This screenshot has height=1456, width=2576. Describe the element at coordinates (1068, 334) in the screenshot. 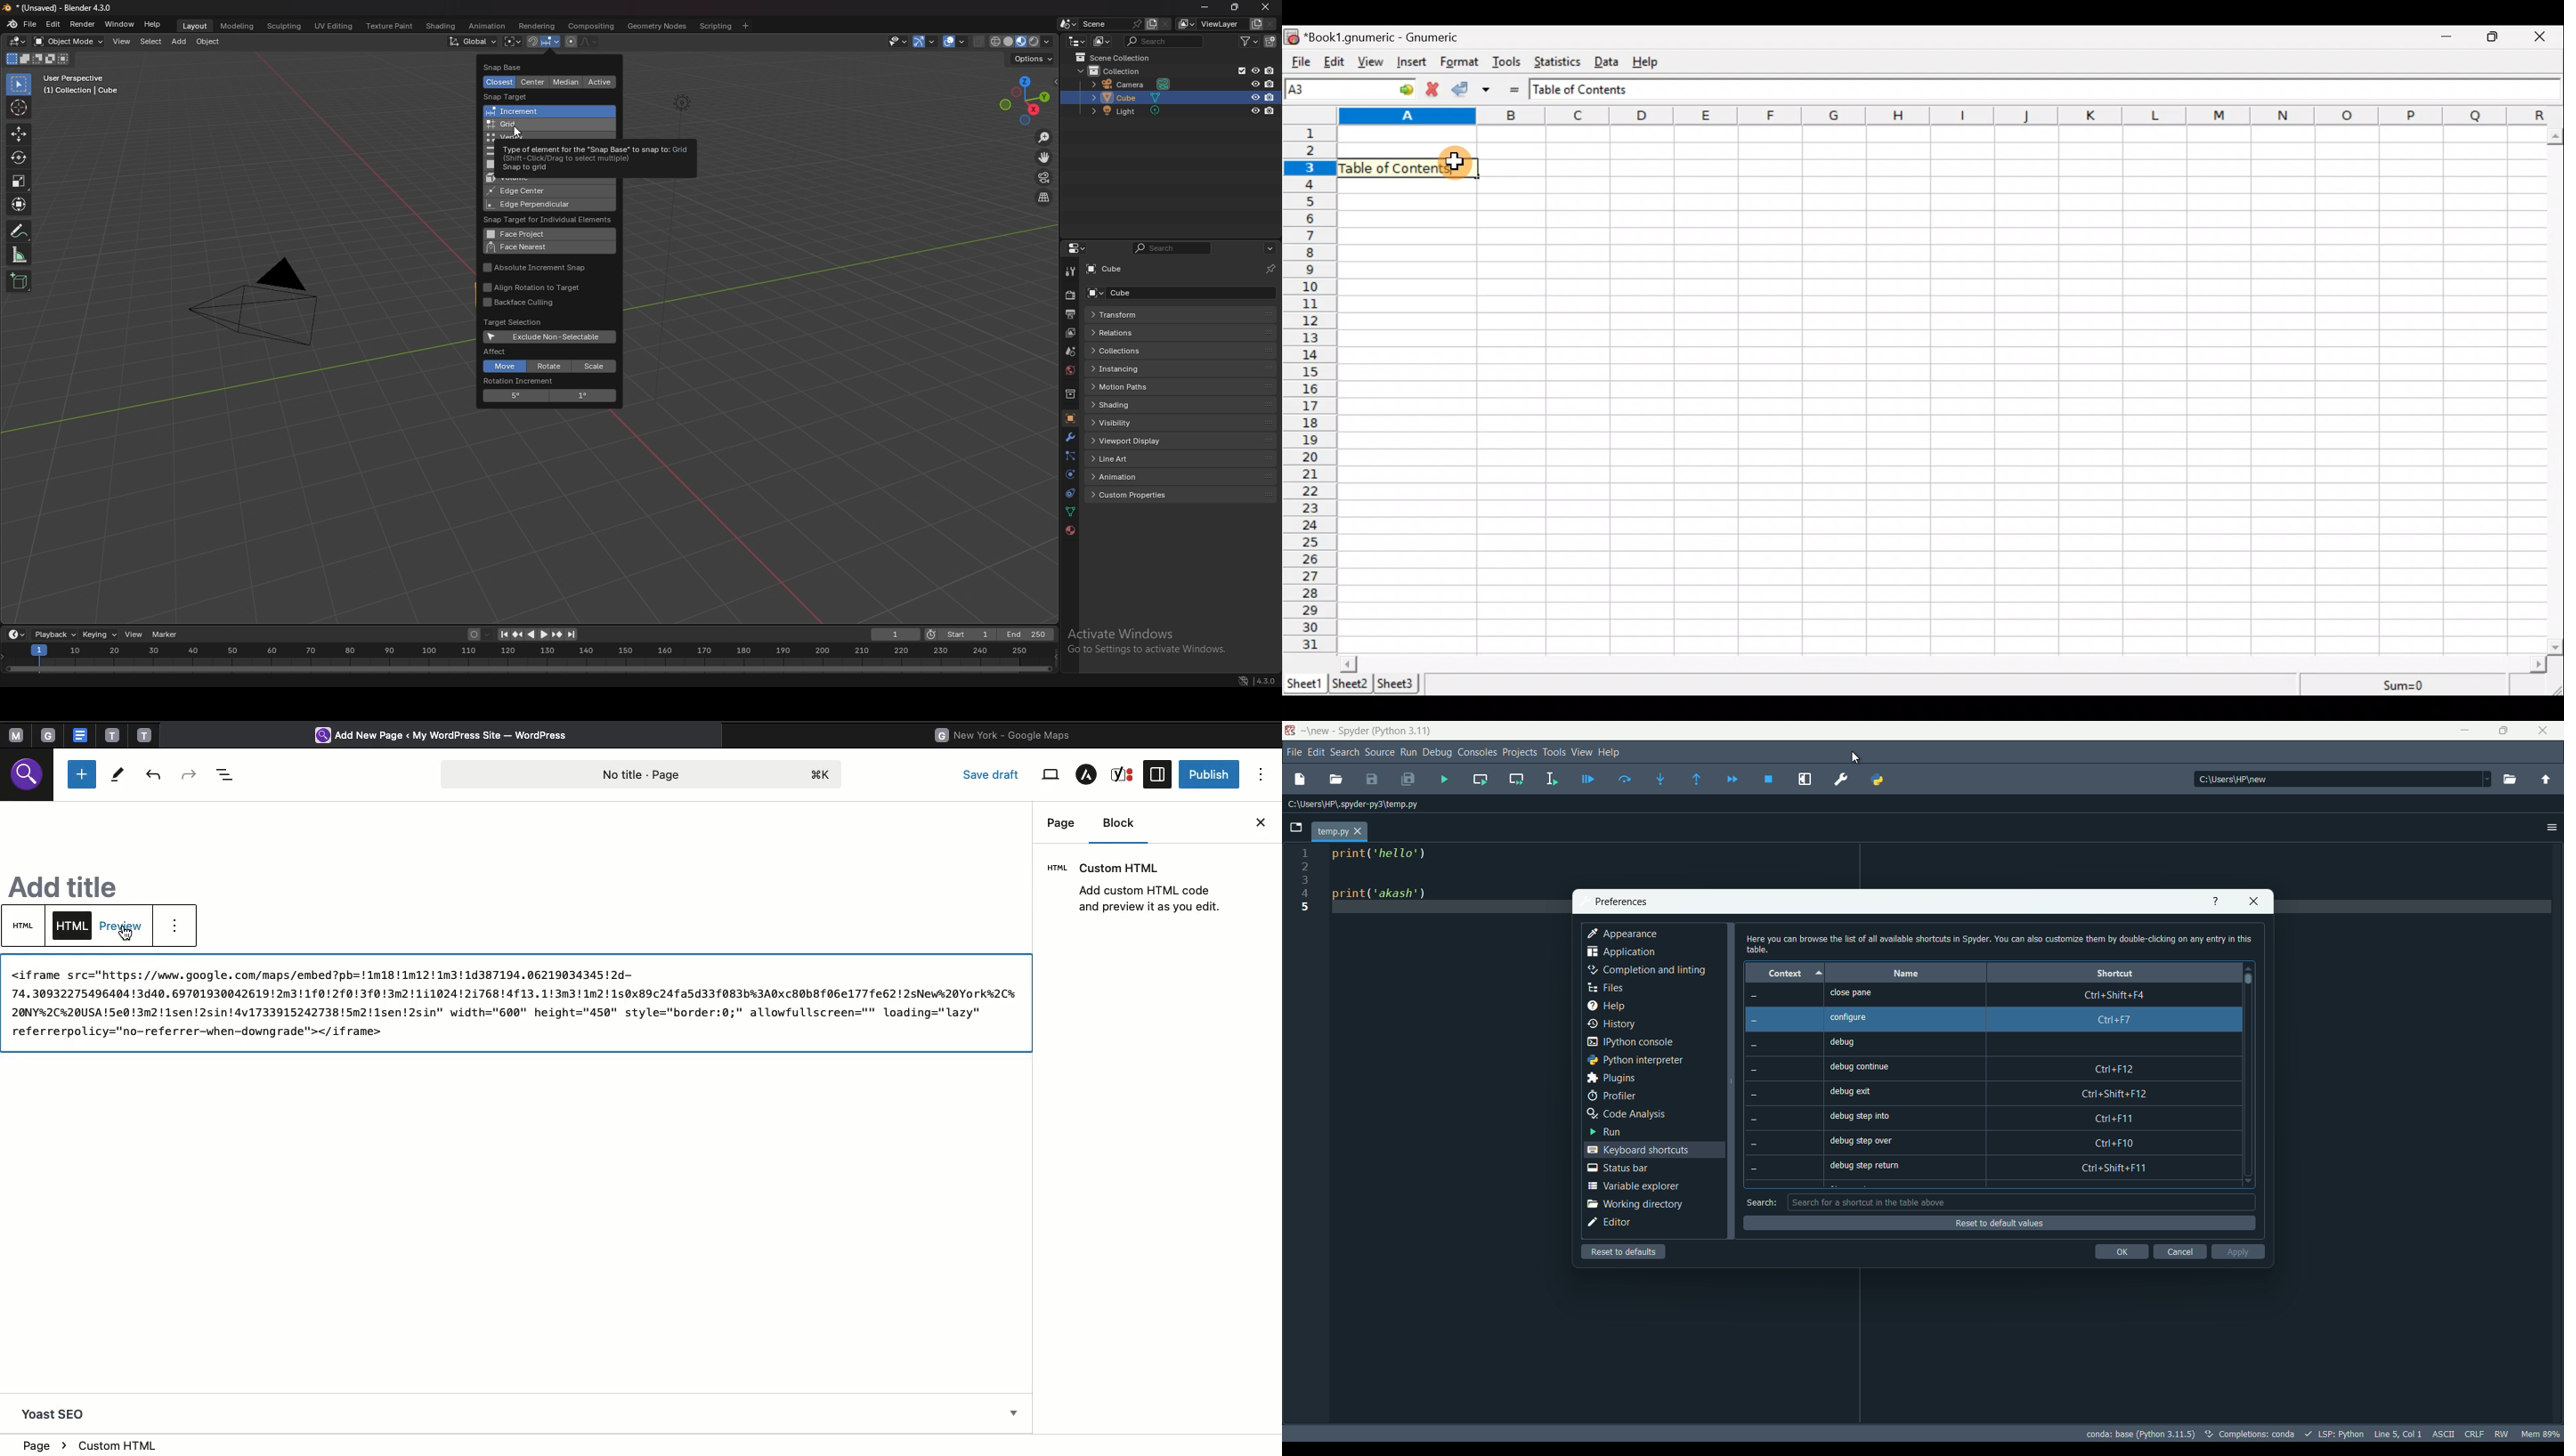

I see `view layer` at that location.